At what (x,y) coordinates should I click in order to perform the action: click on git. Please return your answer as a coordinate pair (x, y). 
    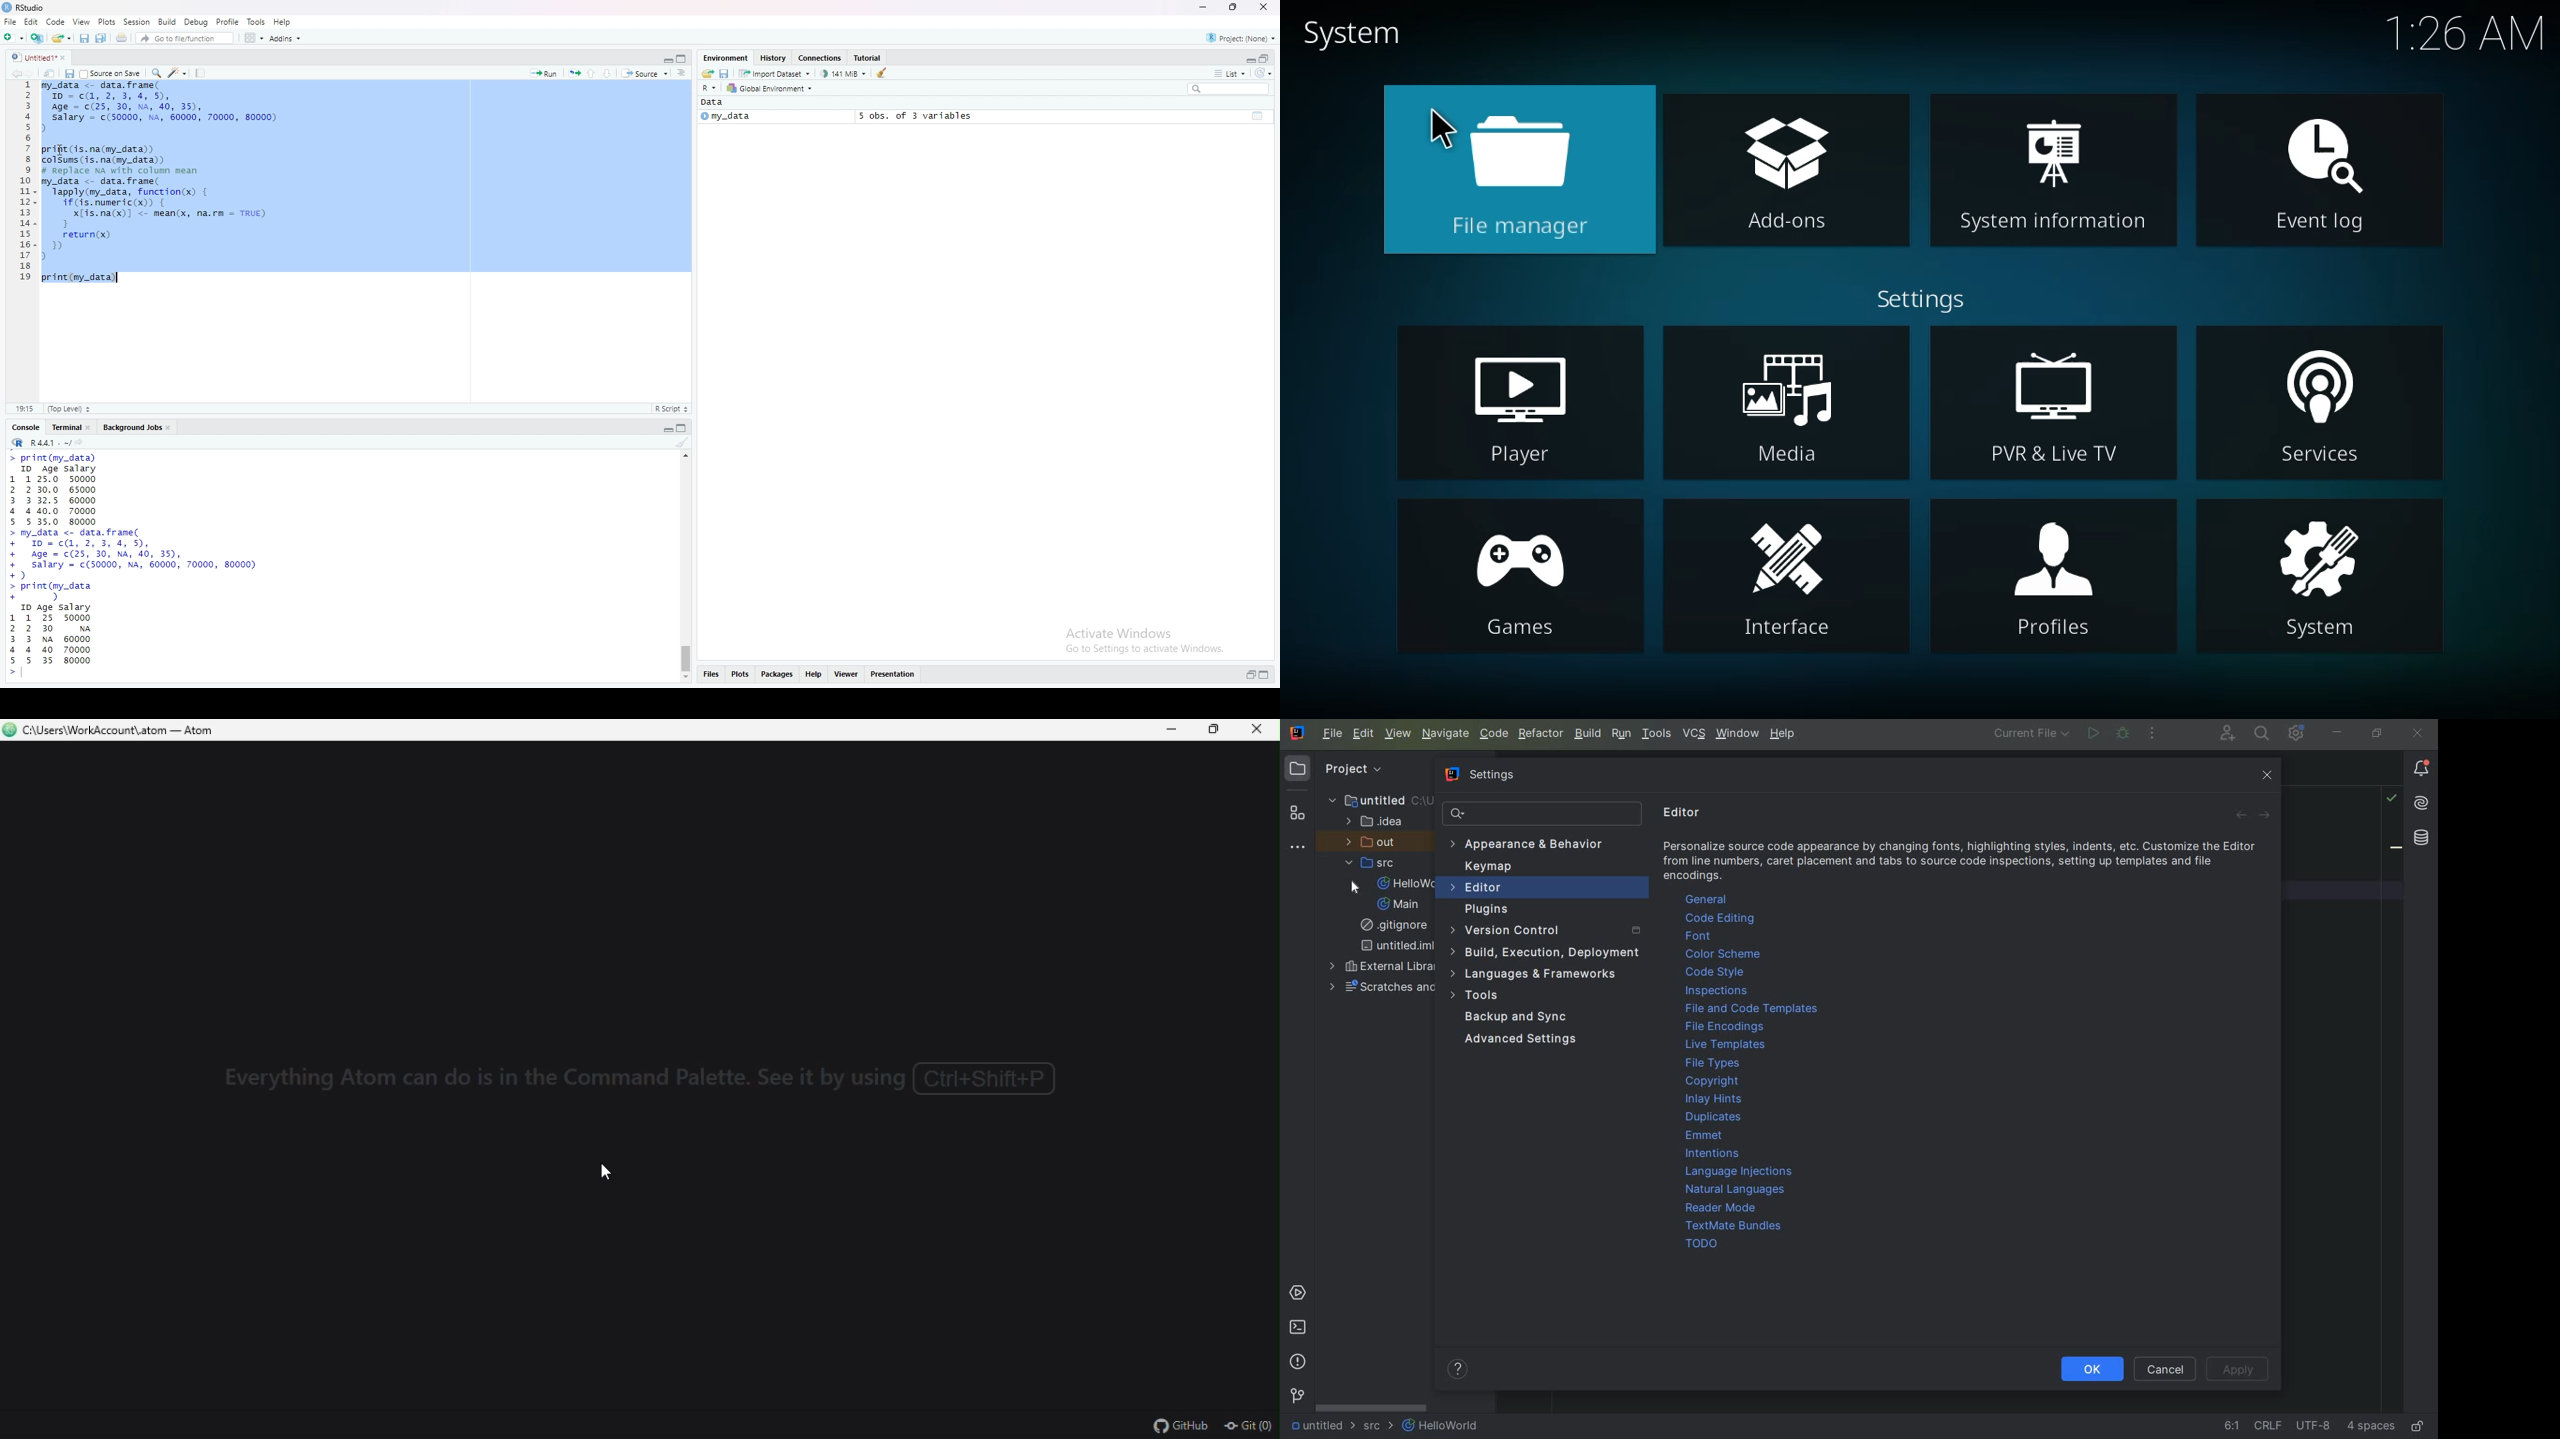
    Looking at the image, I should click on (1246, 1425).